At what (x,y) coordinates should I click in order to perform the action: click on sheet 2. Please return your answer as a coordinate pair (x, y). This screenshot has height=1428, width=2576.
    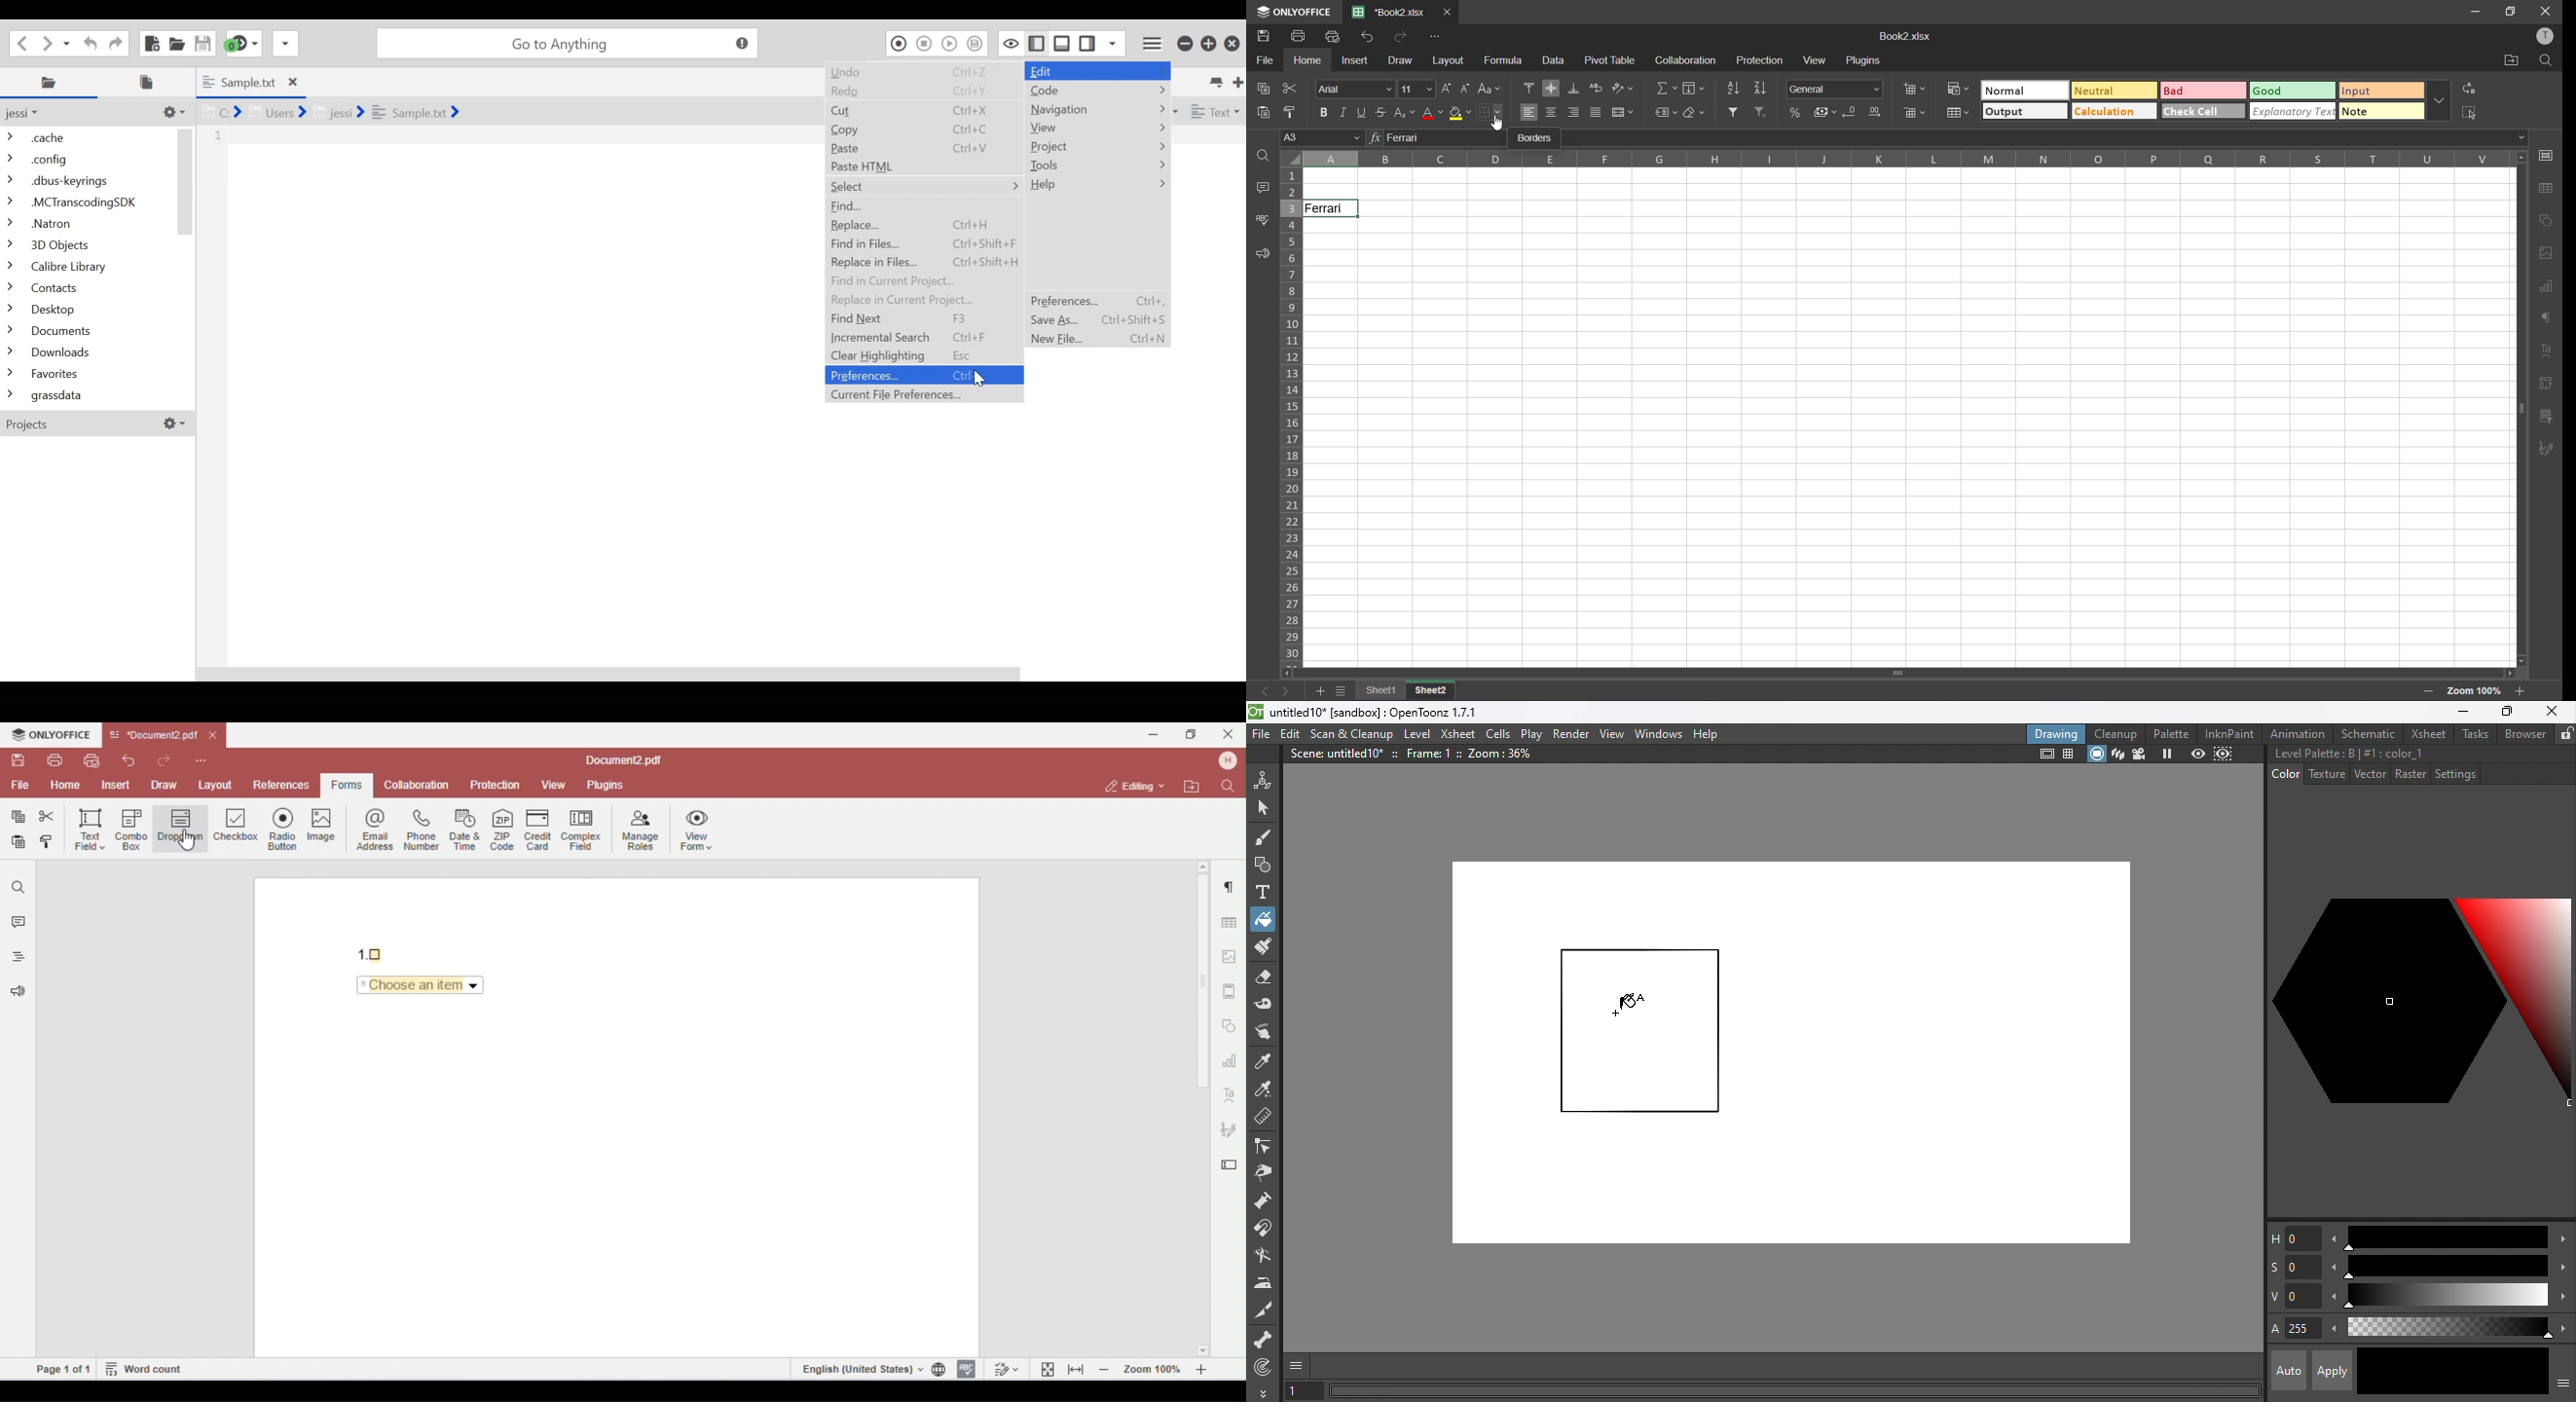
    Looking at the image, I should click on (1441, 690).